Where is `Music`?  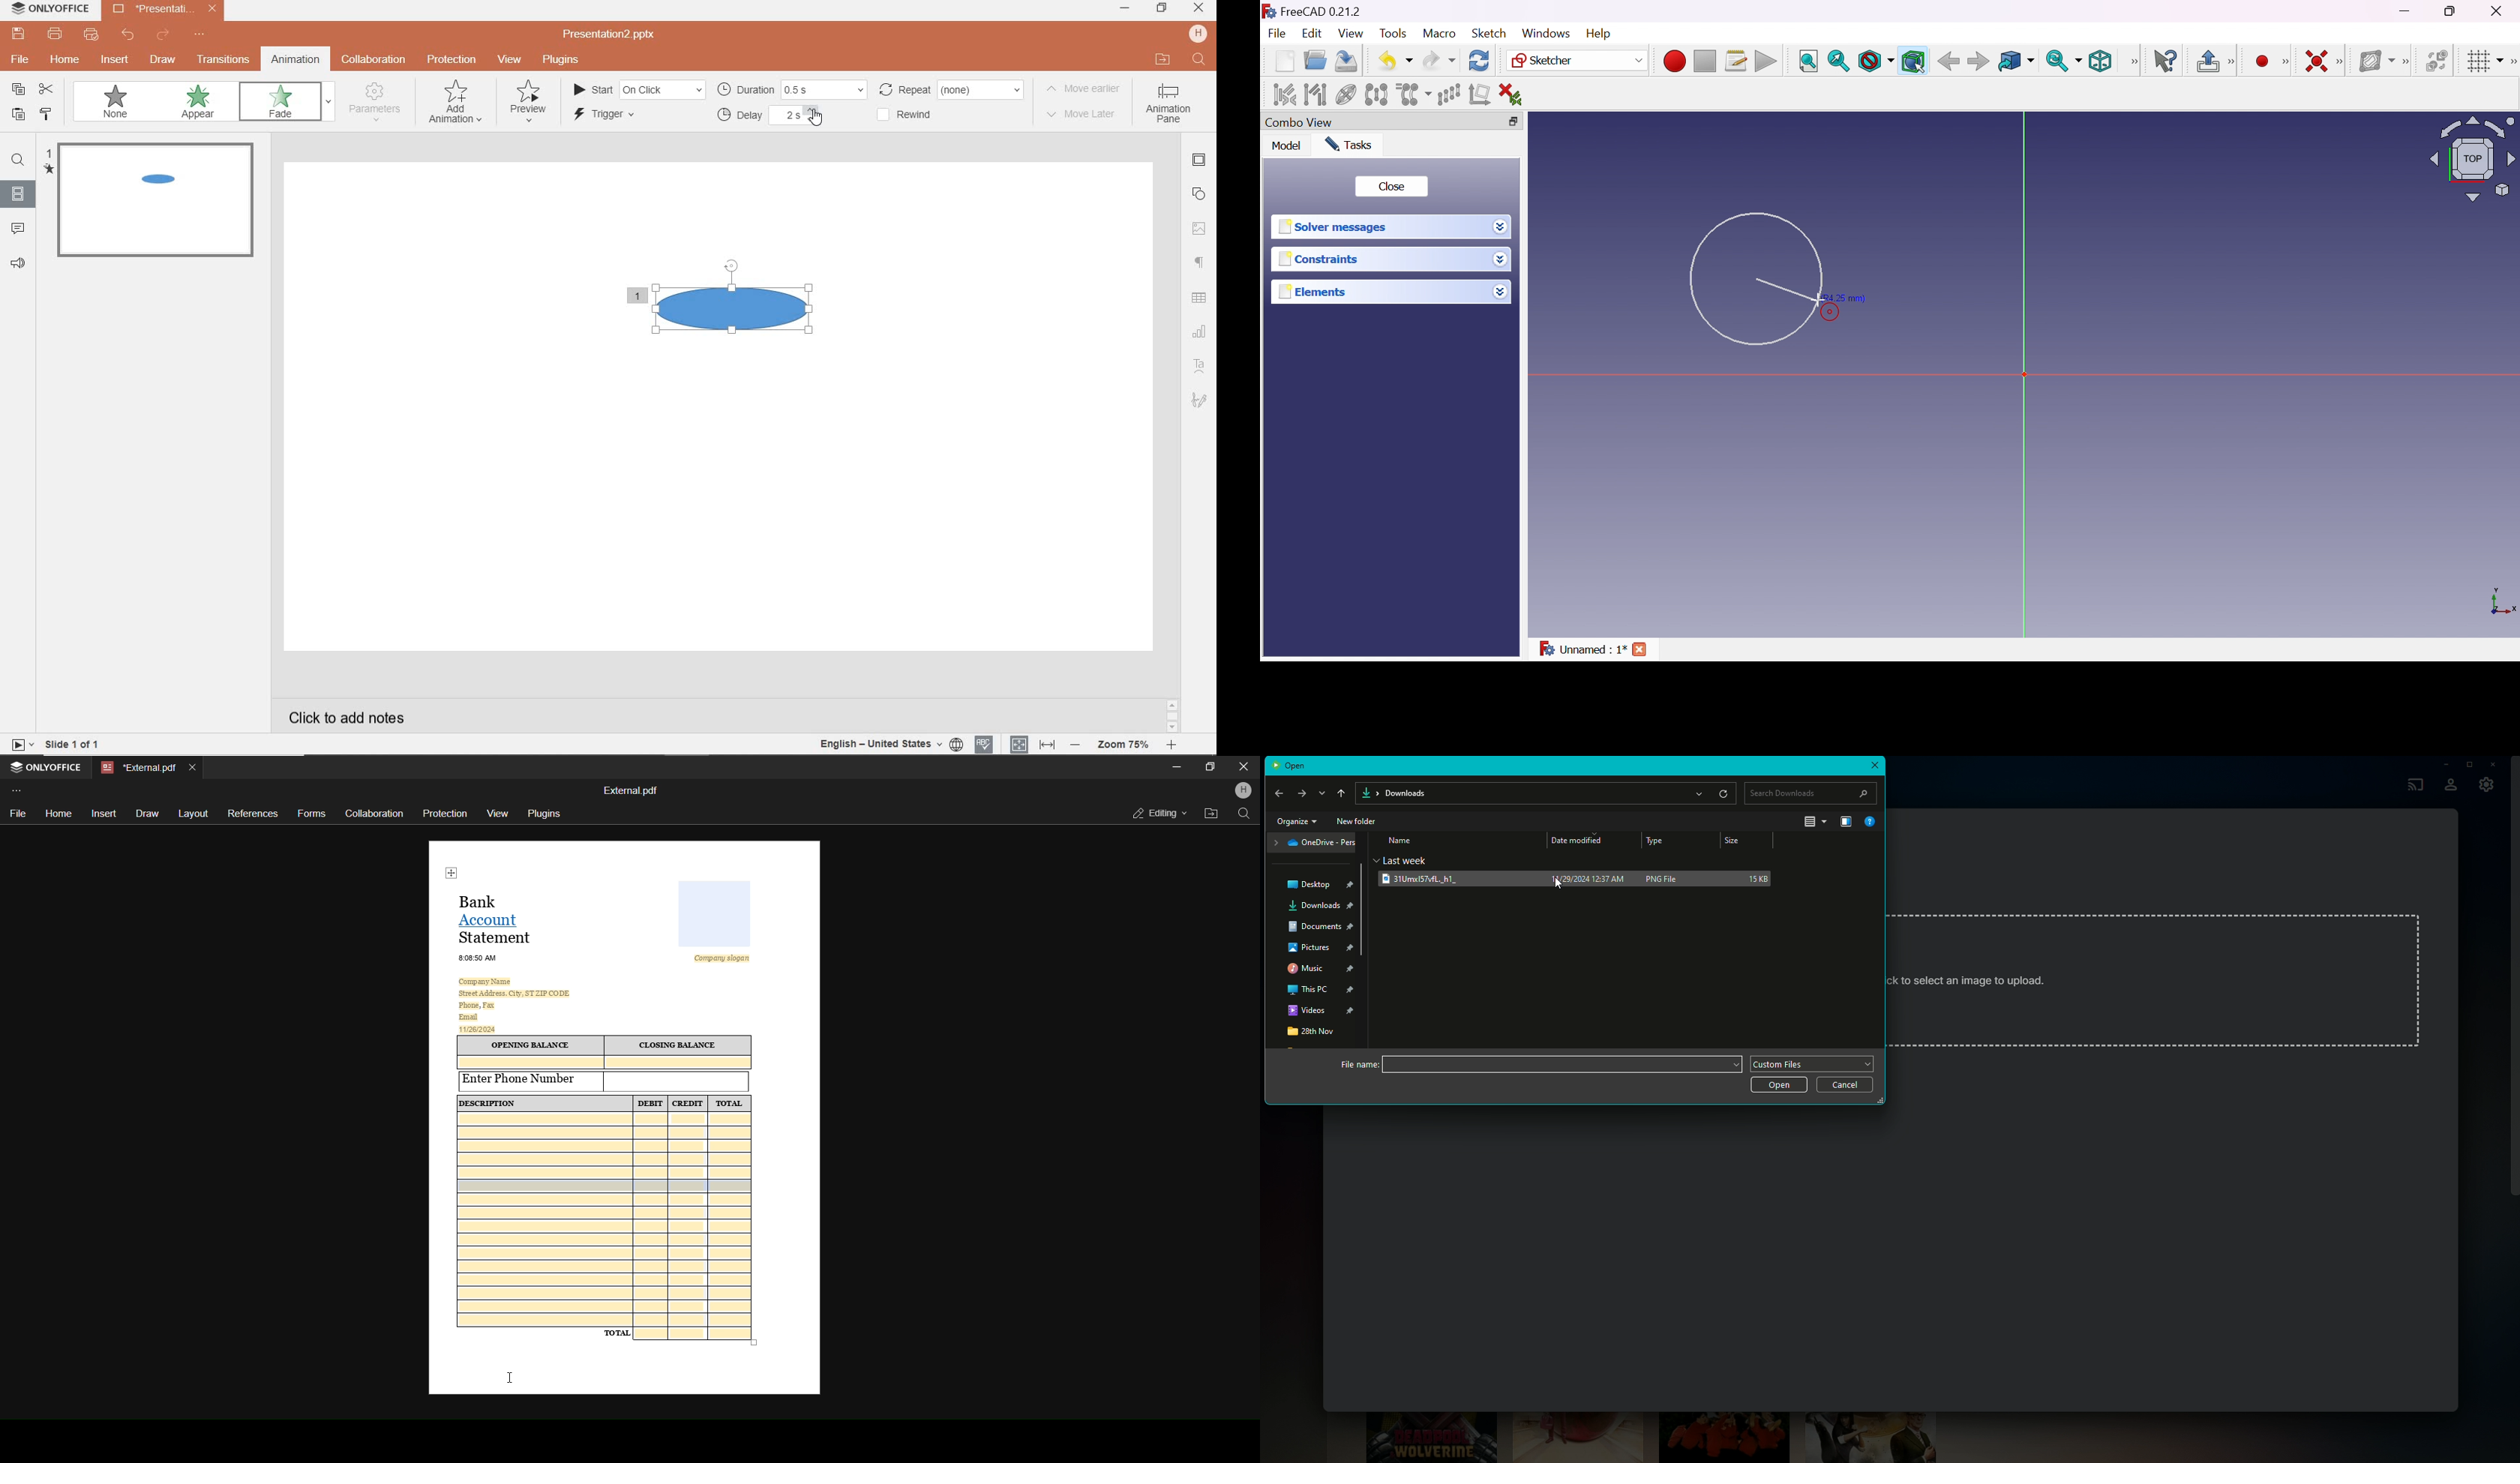
Music is located at coordinates (1320, 969).